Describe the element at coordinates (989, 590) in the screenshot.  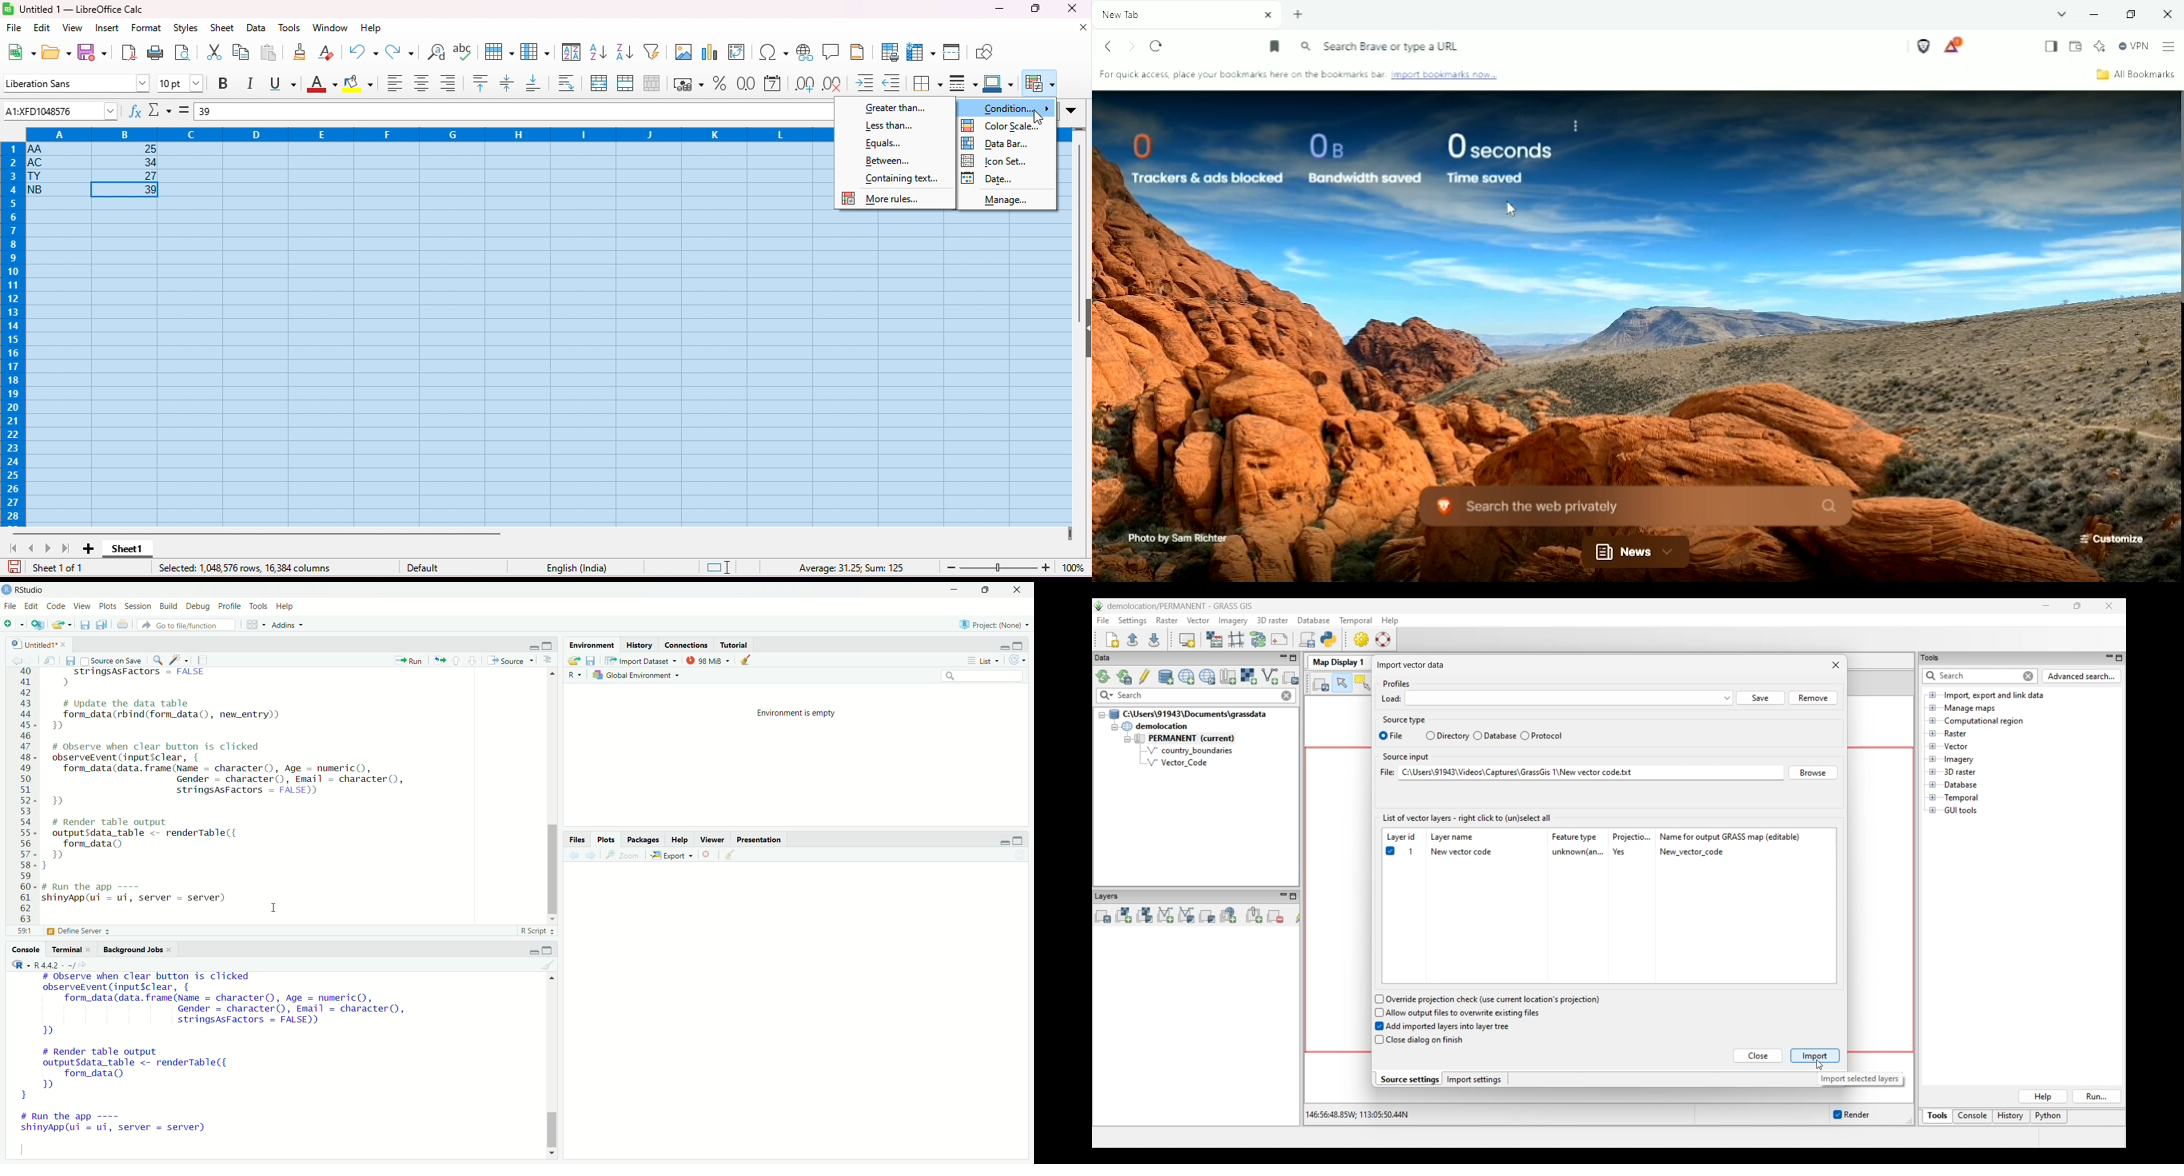
I see `maximize` at that location.